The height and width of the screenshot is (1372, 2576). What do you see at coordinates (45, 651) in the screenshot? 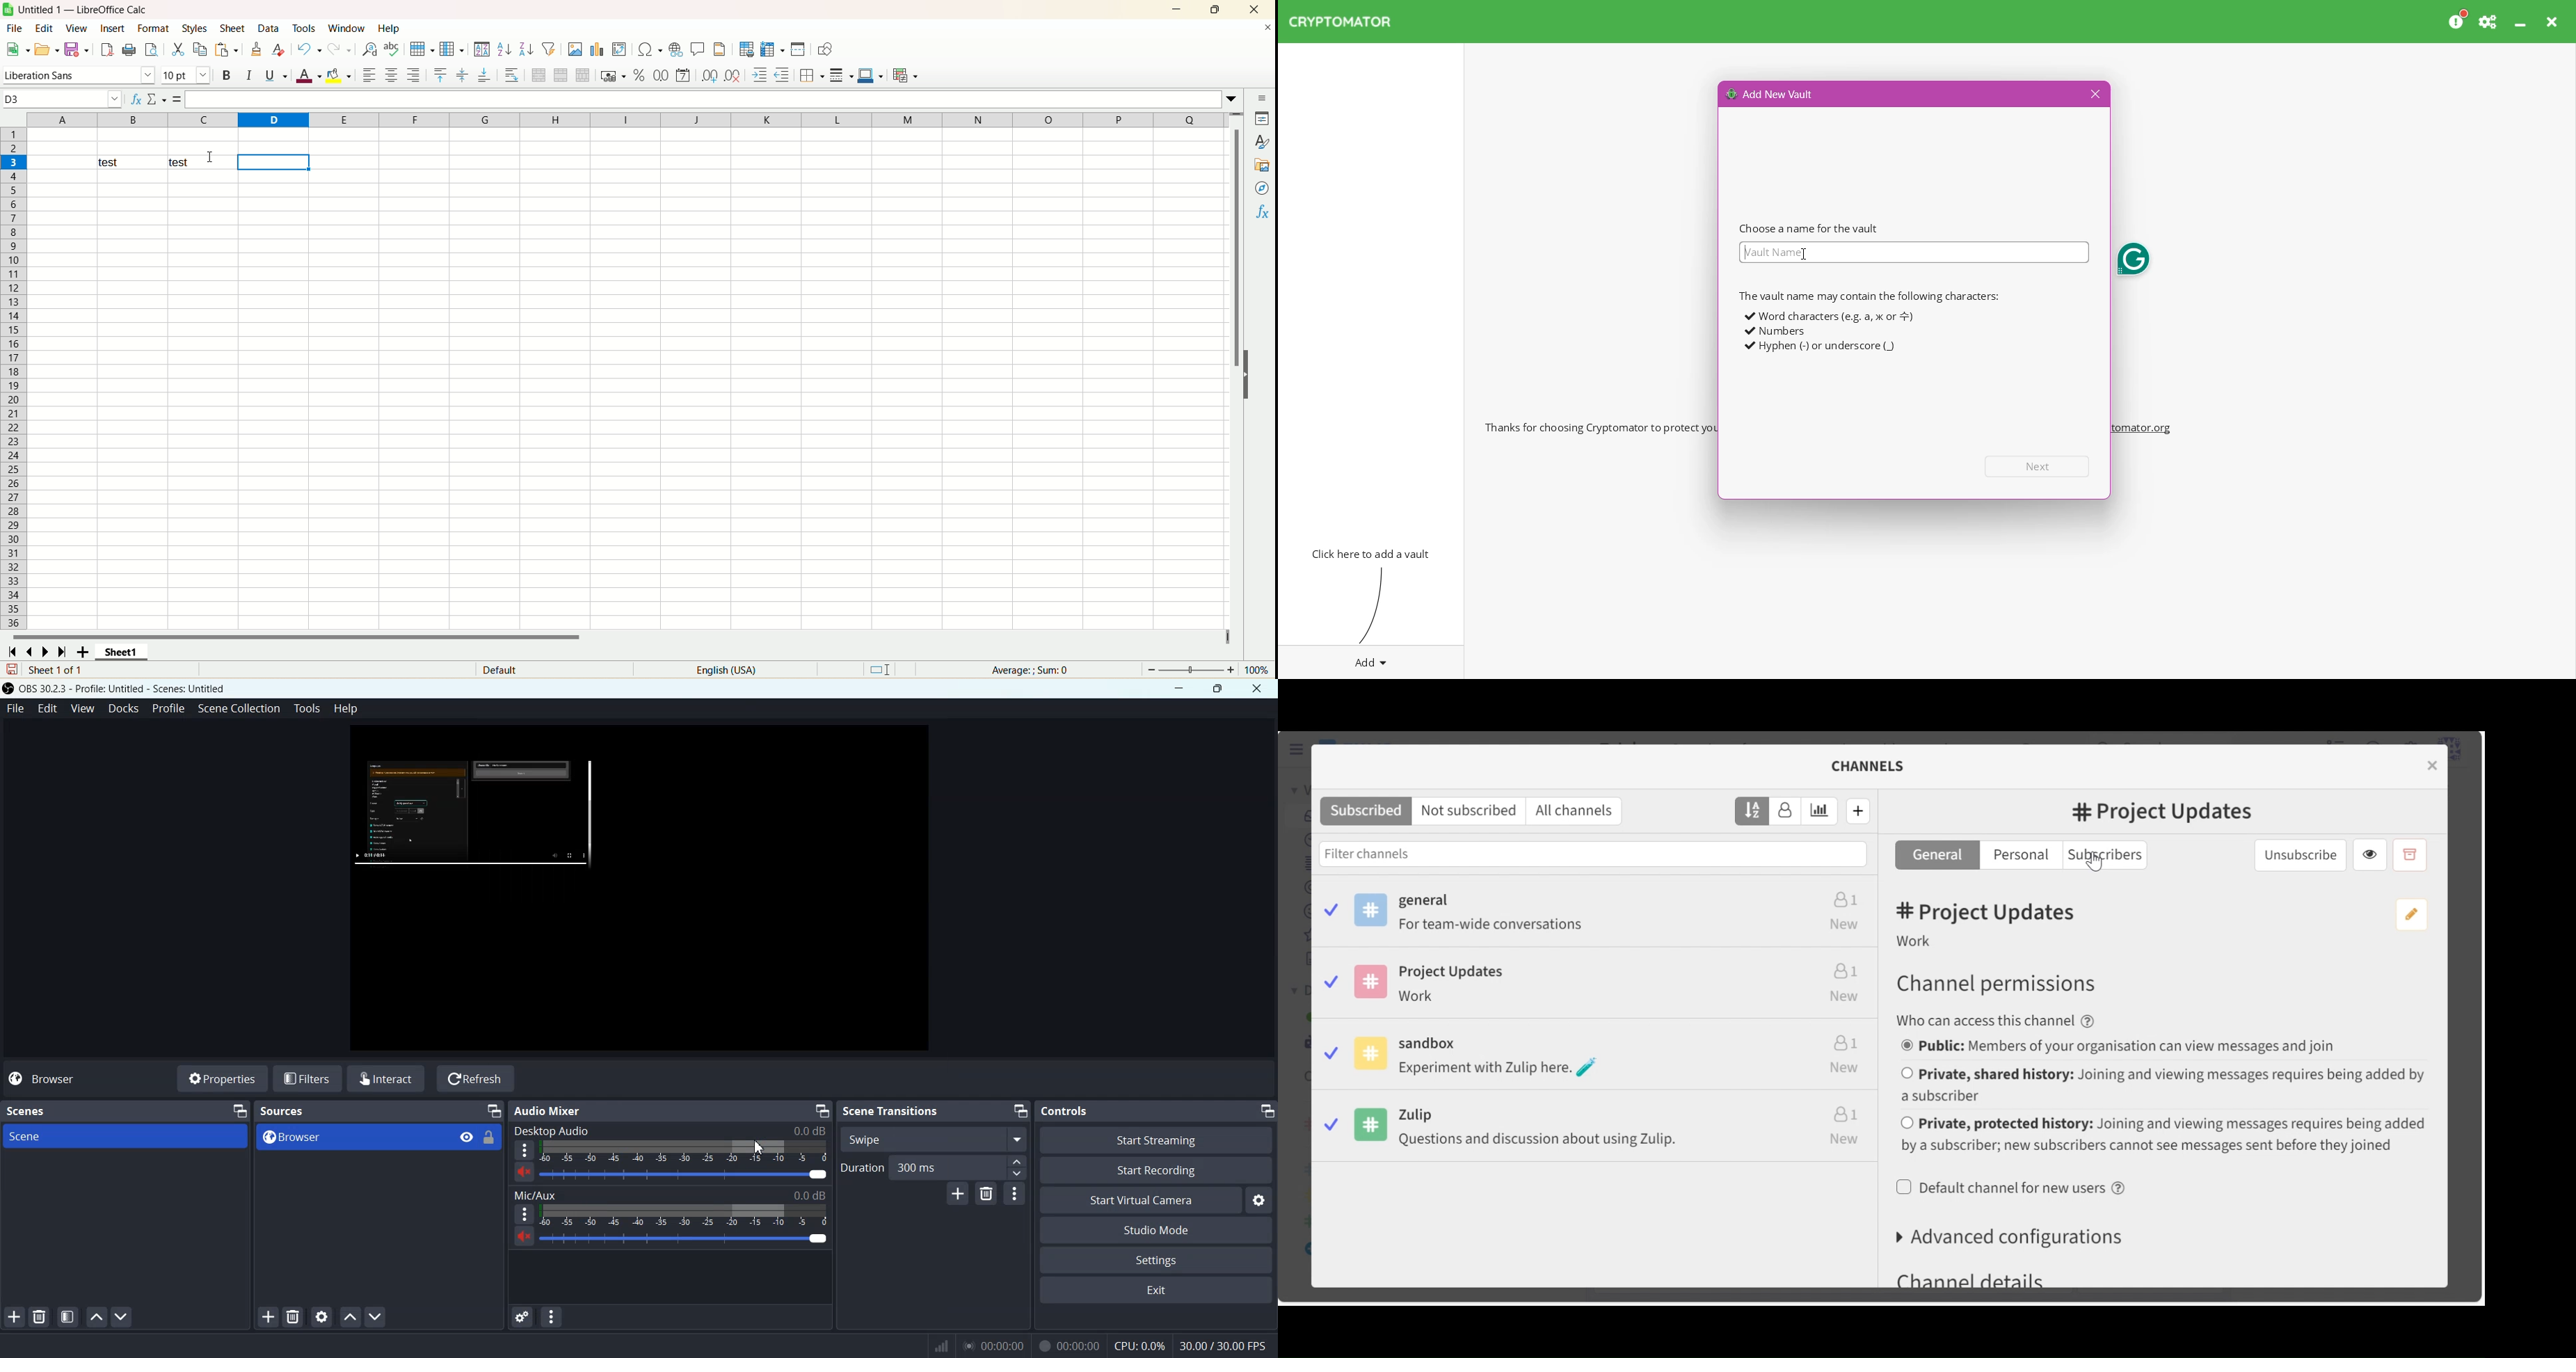
I see `next sheet` at bounding box center [45, 651].